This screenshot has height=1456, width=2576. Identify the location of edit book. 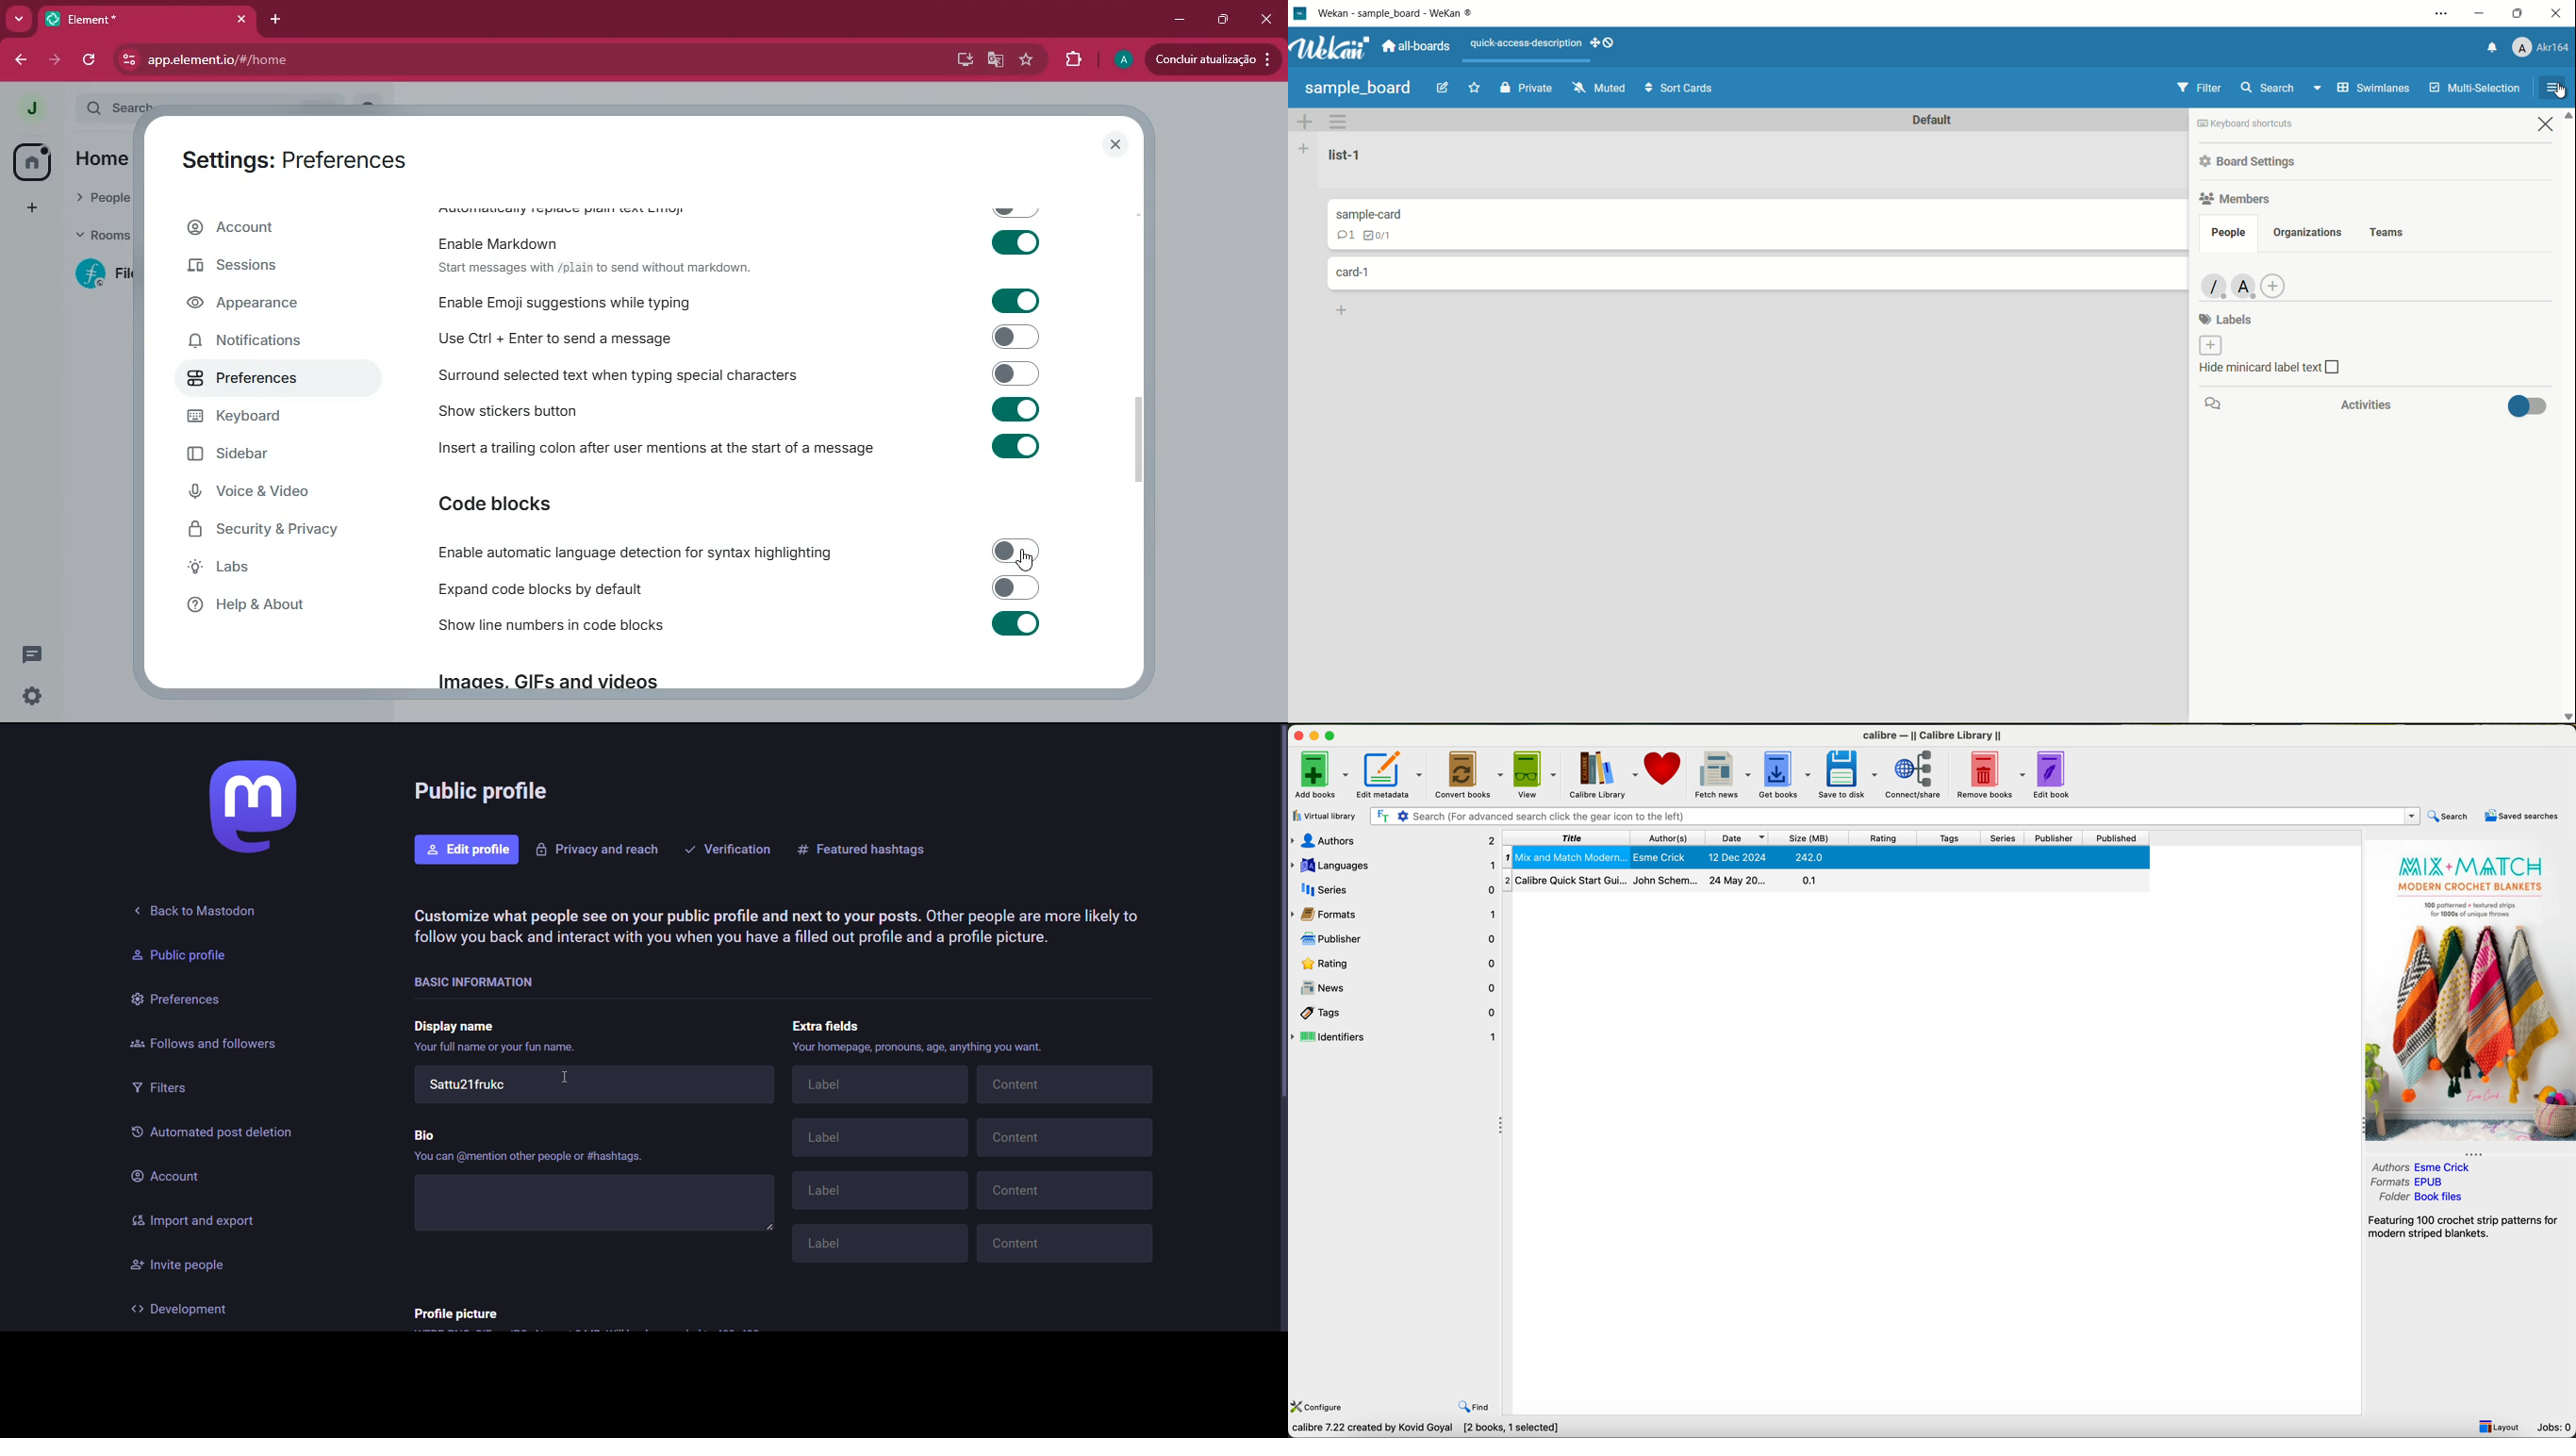
(2054, 775).